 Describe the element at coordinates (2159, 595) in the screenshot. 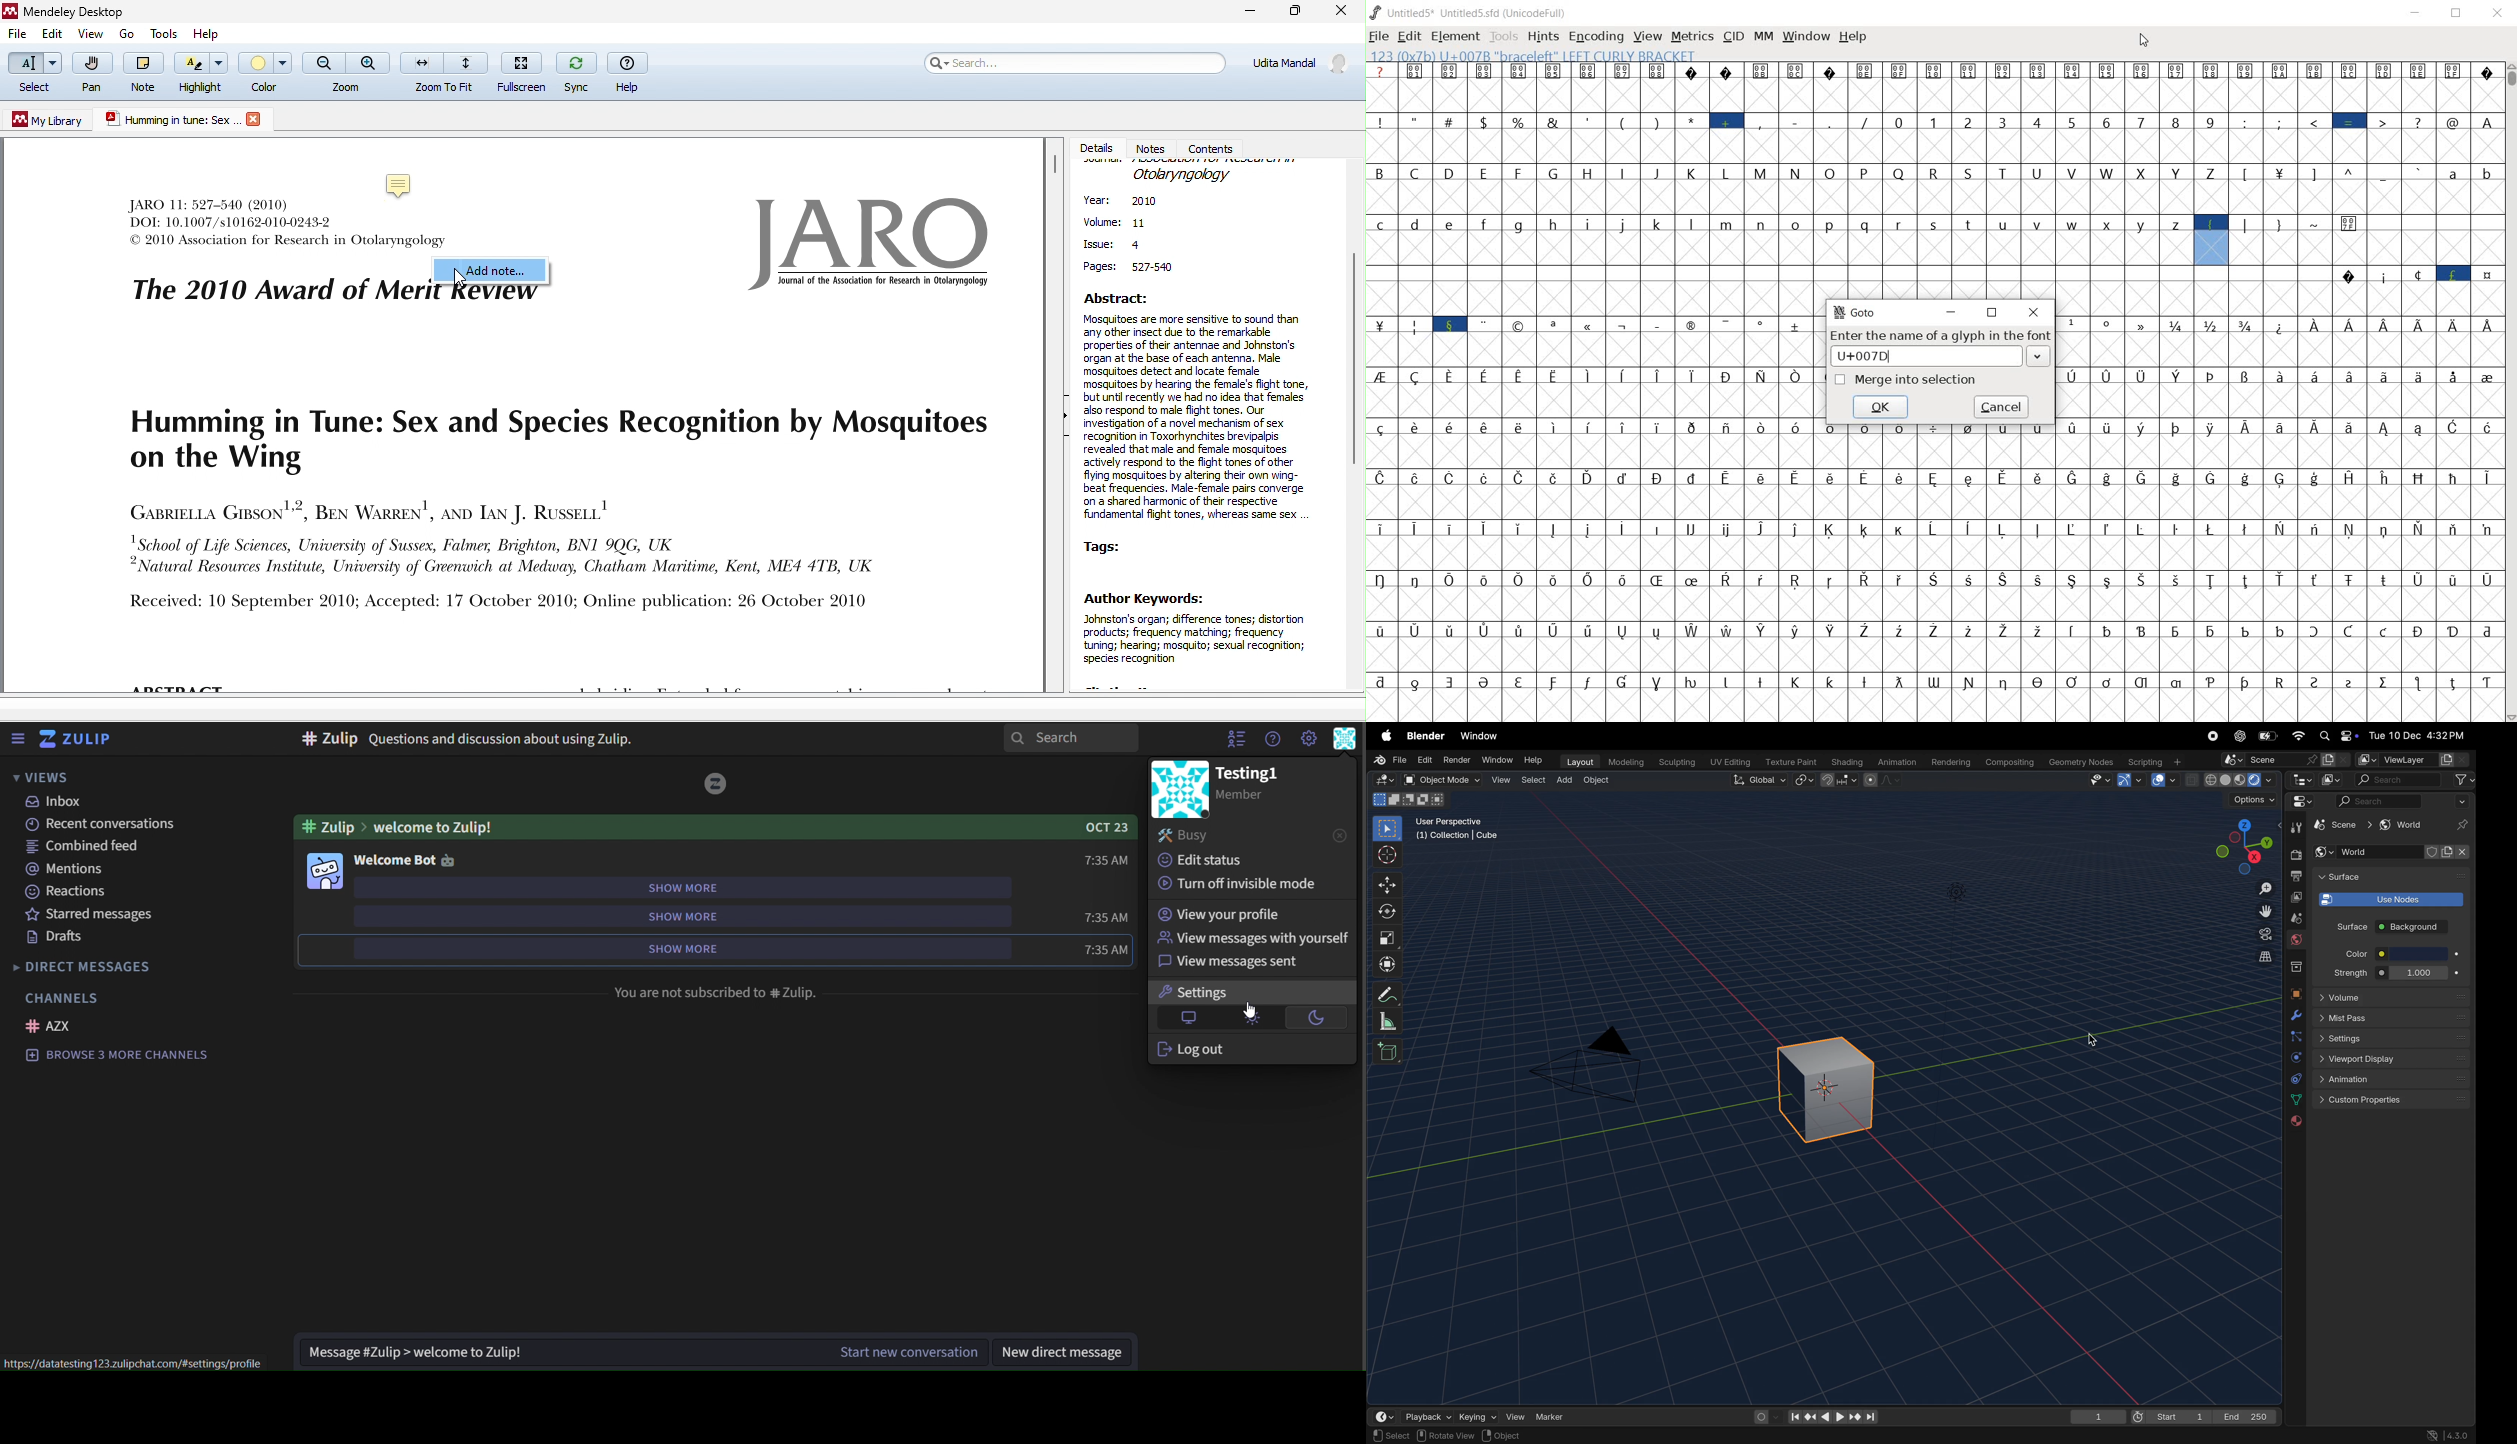

I see `glyph characters` at that location.